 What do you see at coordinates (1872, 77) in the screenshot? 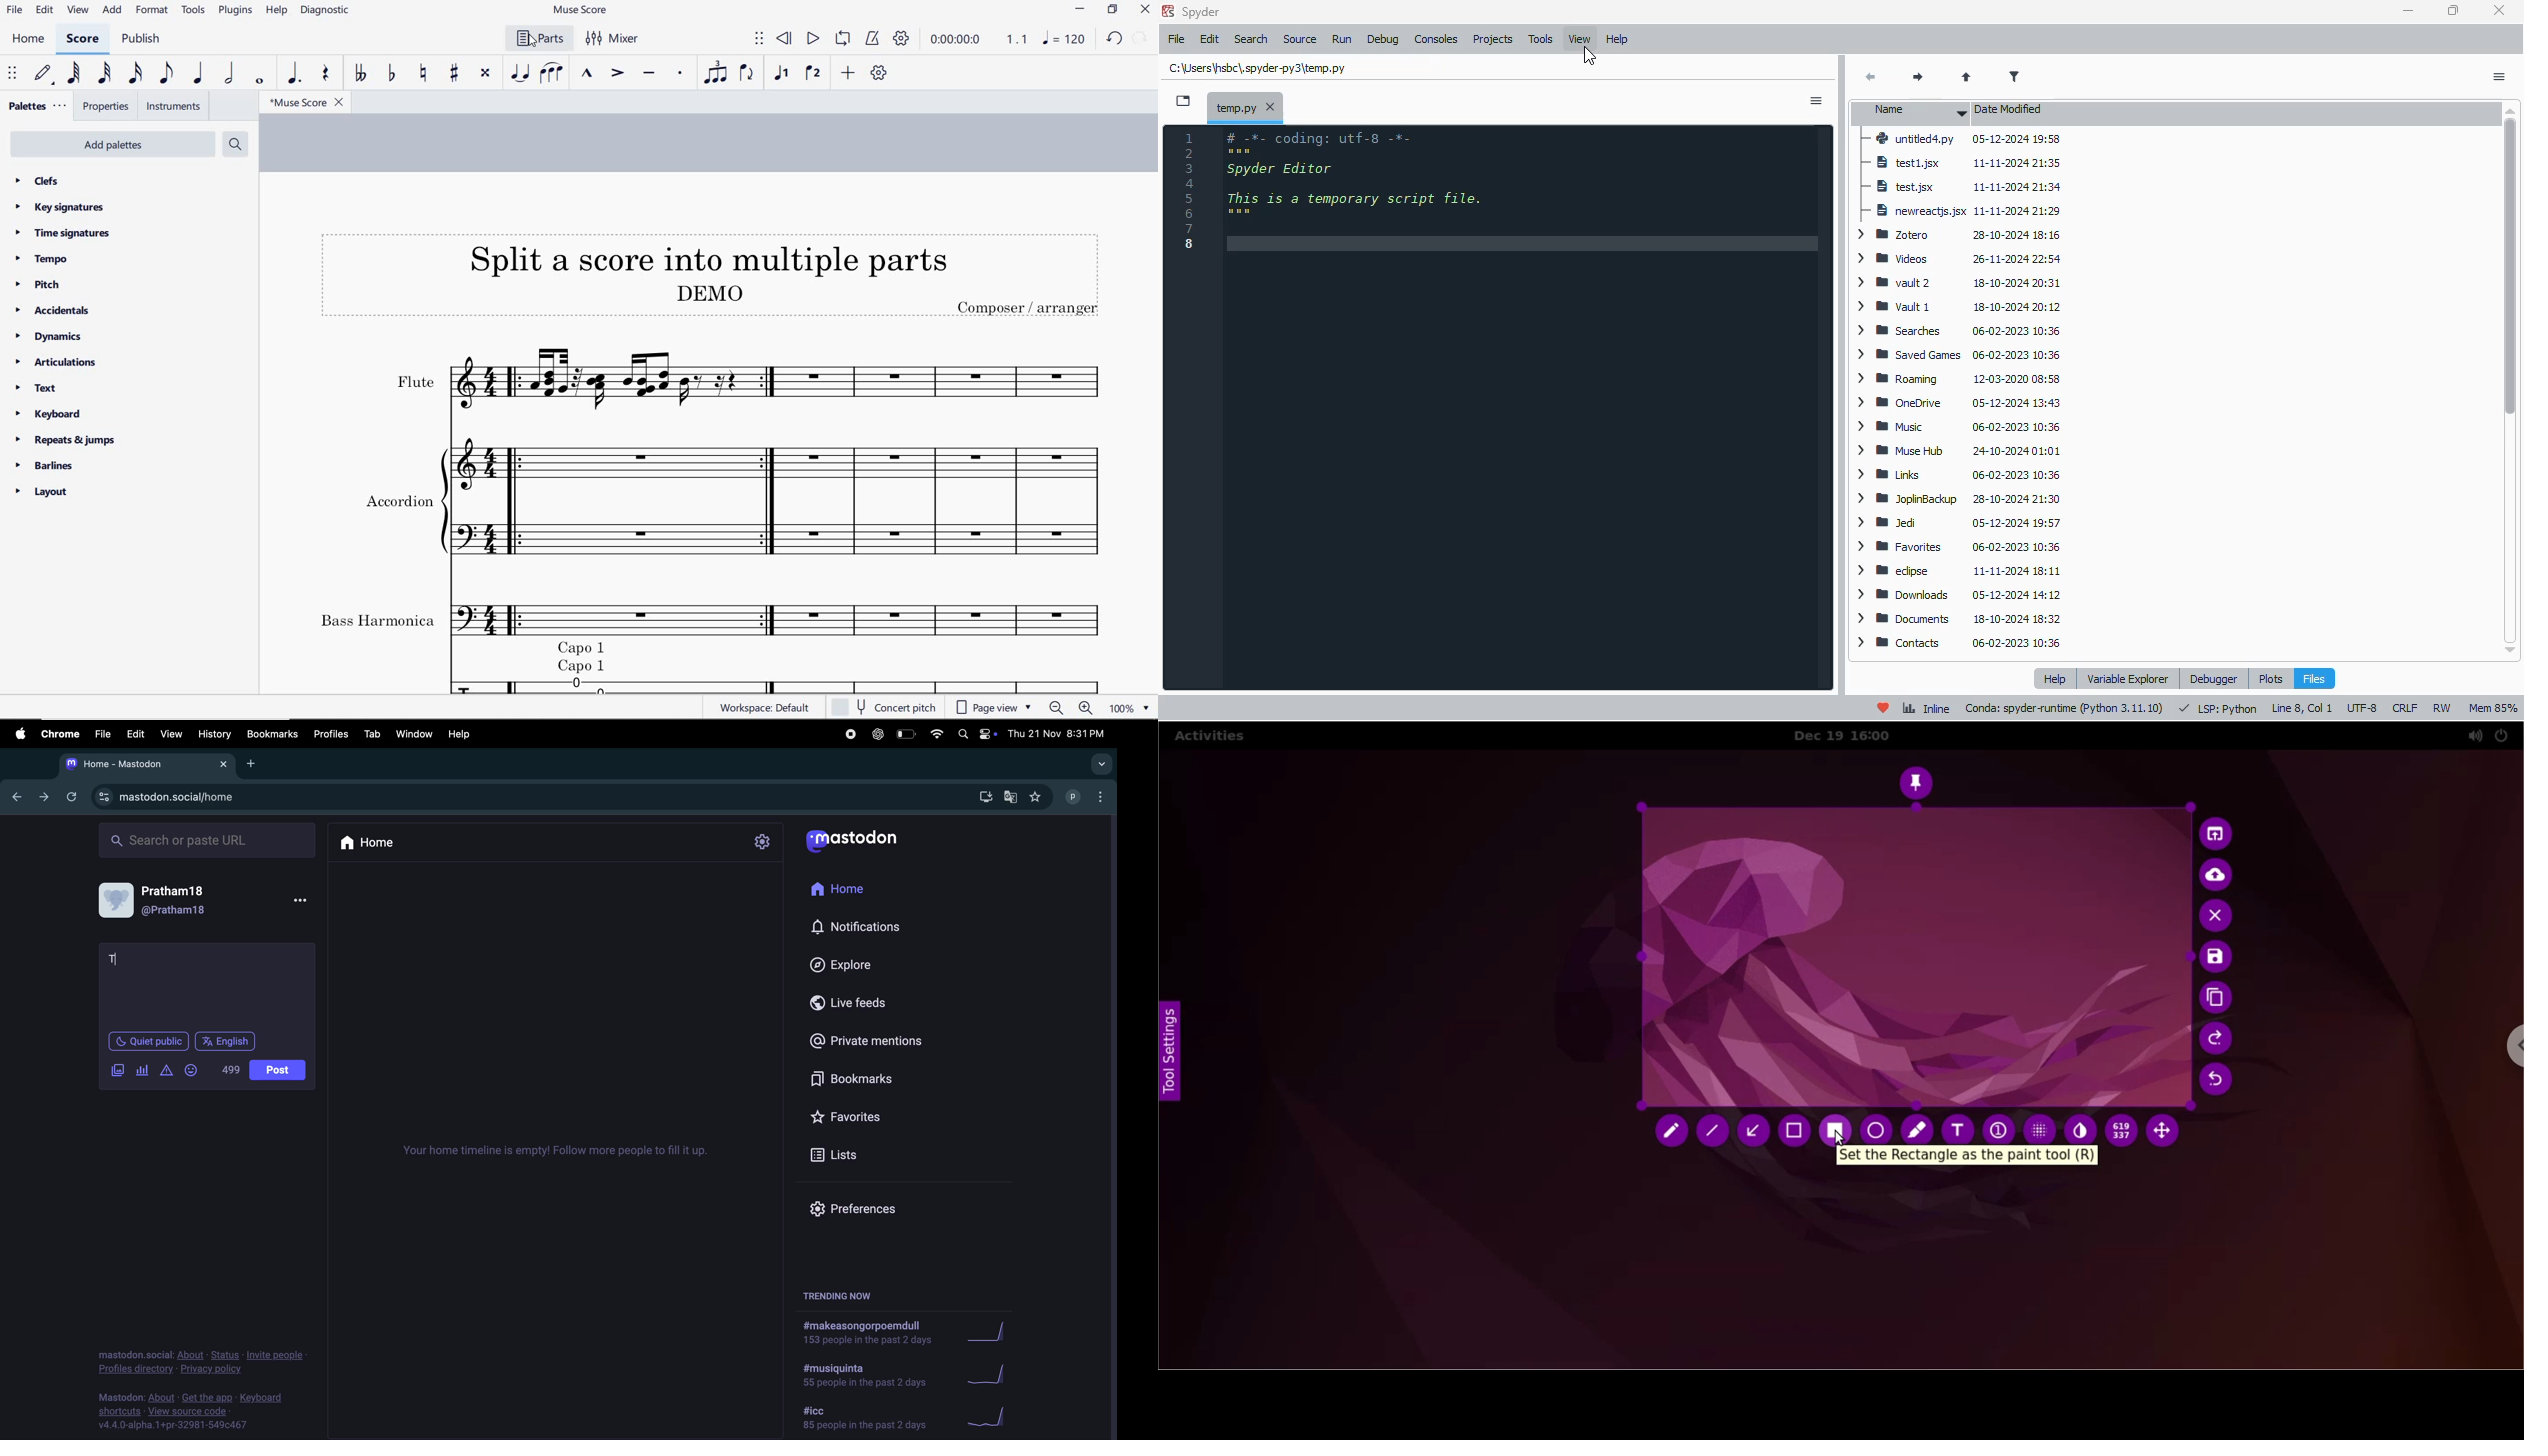
I see `back` at bounding box center [1872, 77].